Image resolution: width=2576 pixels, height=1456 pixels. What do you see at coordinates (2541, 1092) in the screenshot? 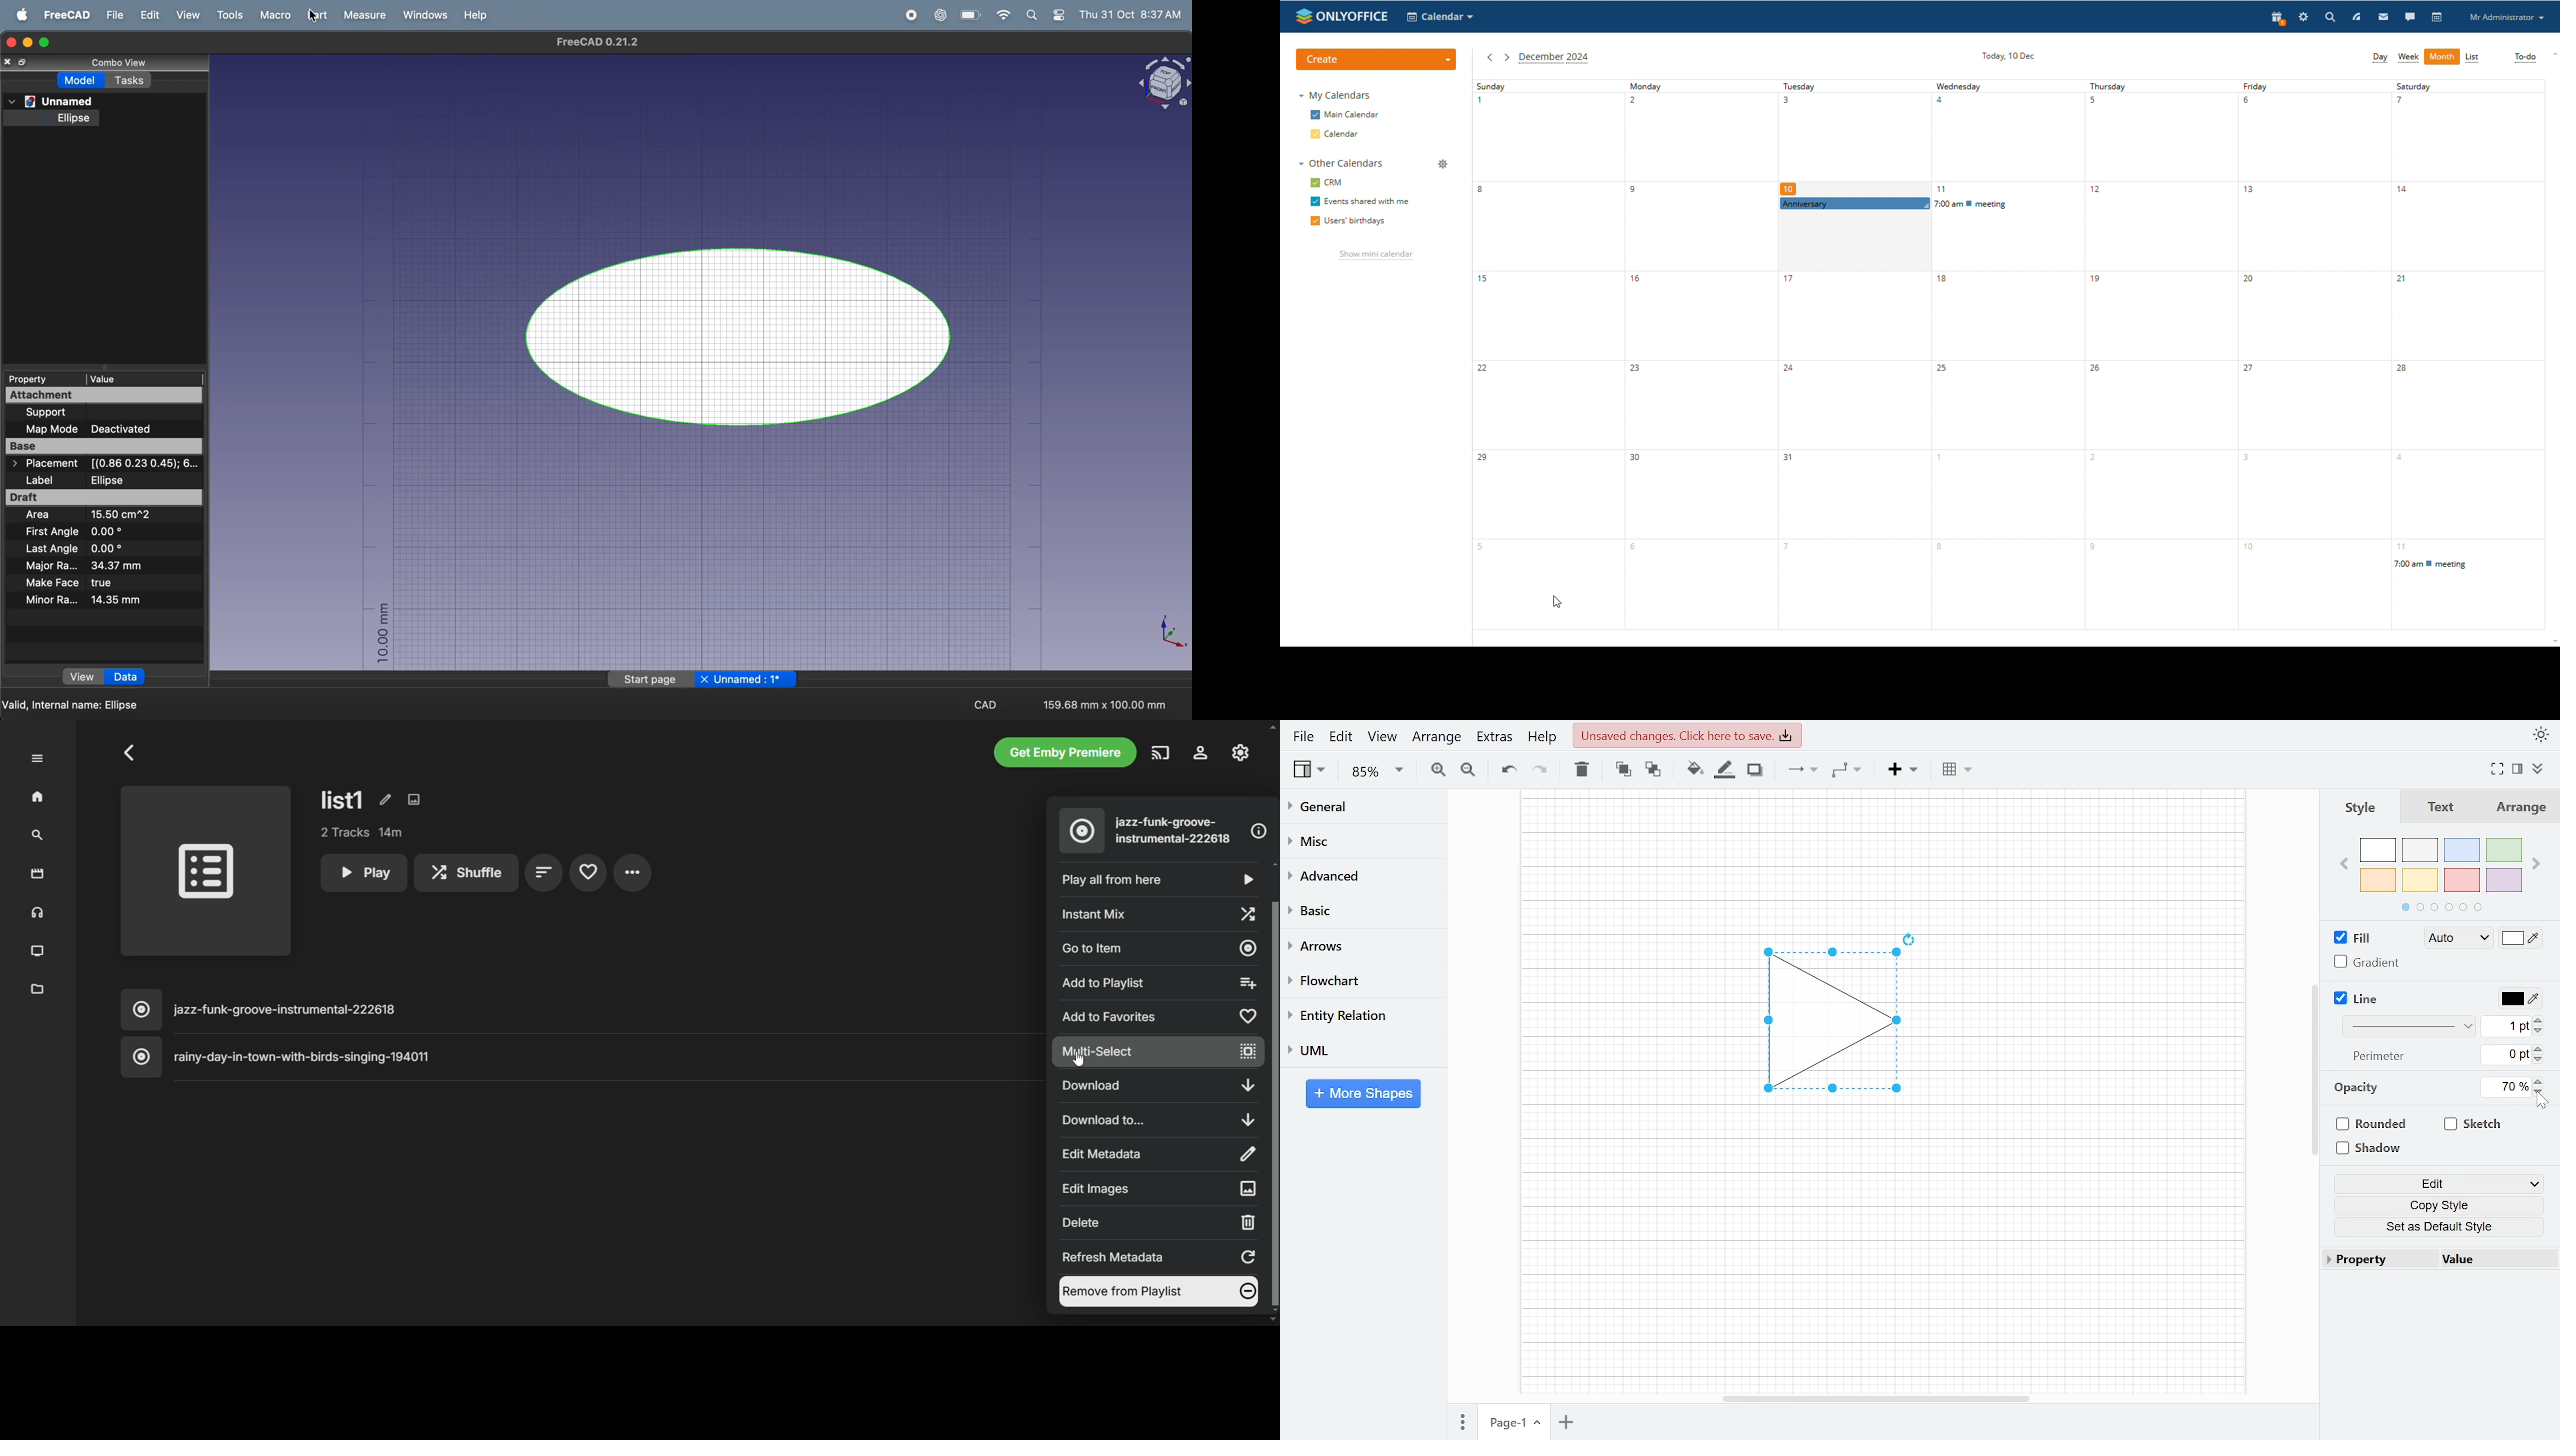
I see `Decrease opacity` at bounding box center [2541, 1092].